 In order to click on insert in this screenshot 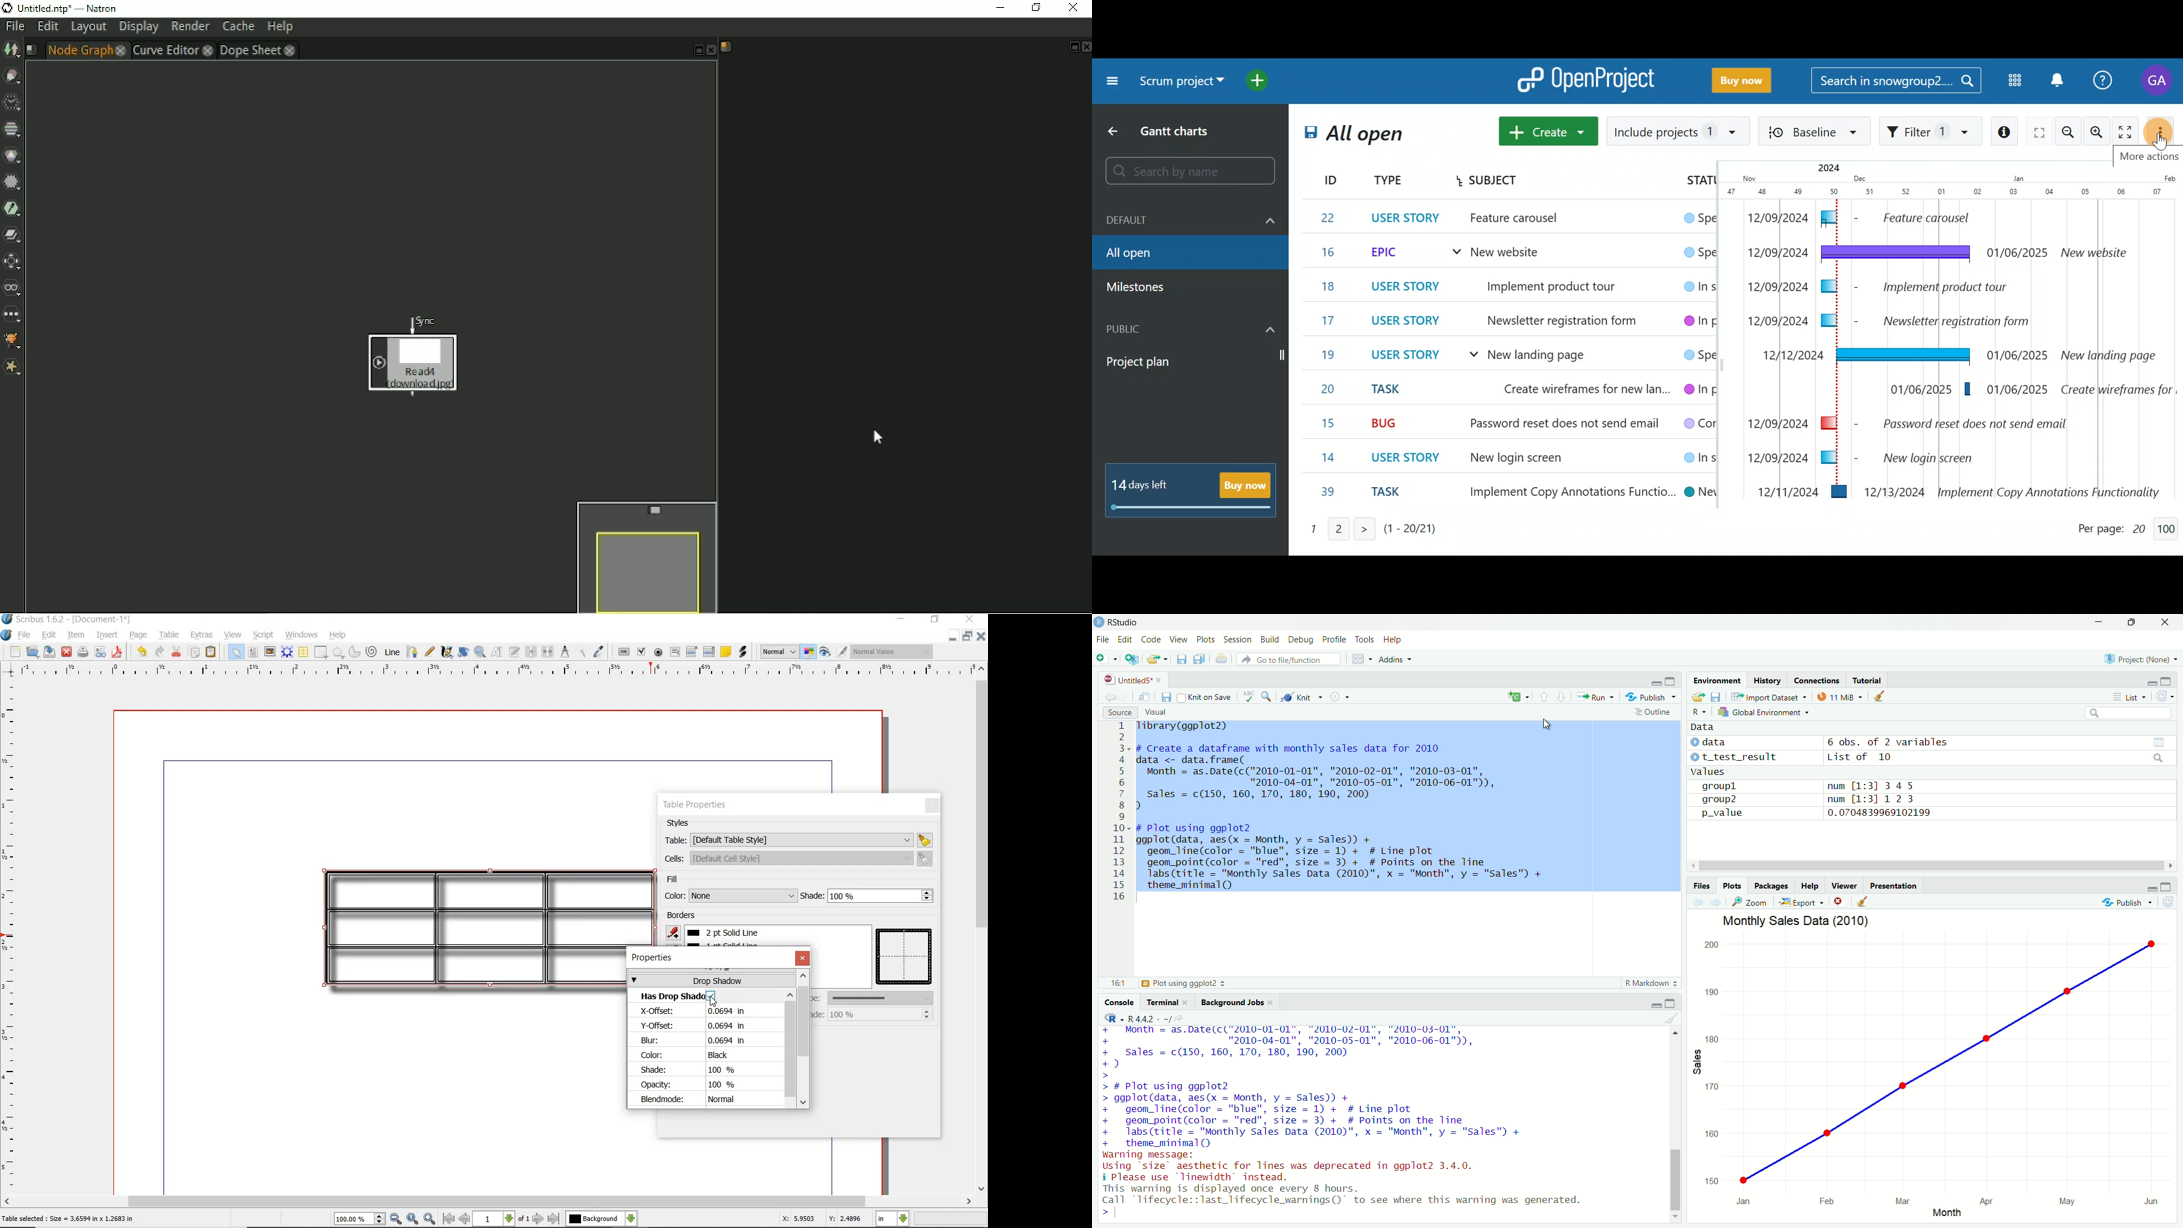, I will do `click(109, 634)`.